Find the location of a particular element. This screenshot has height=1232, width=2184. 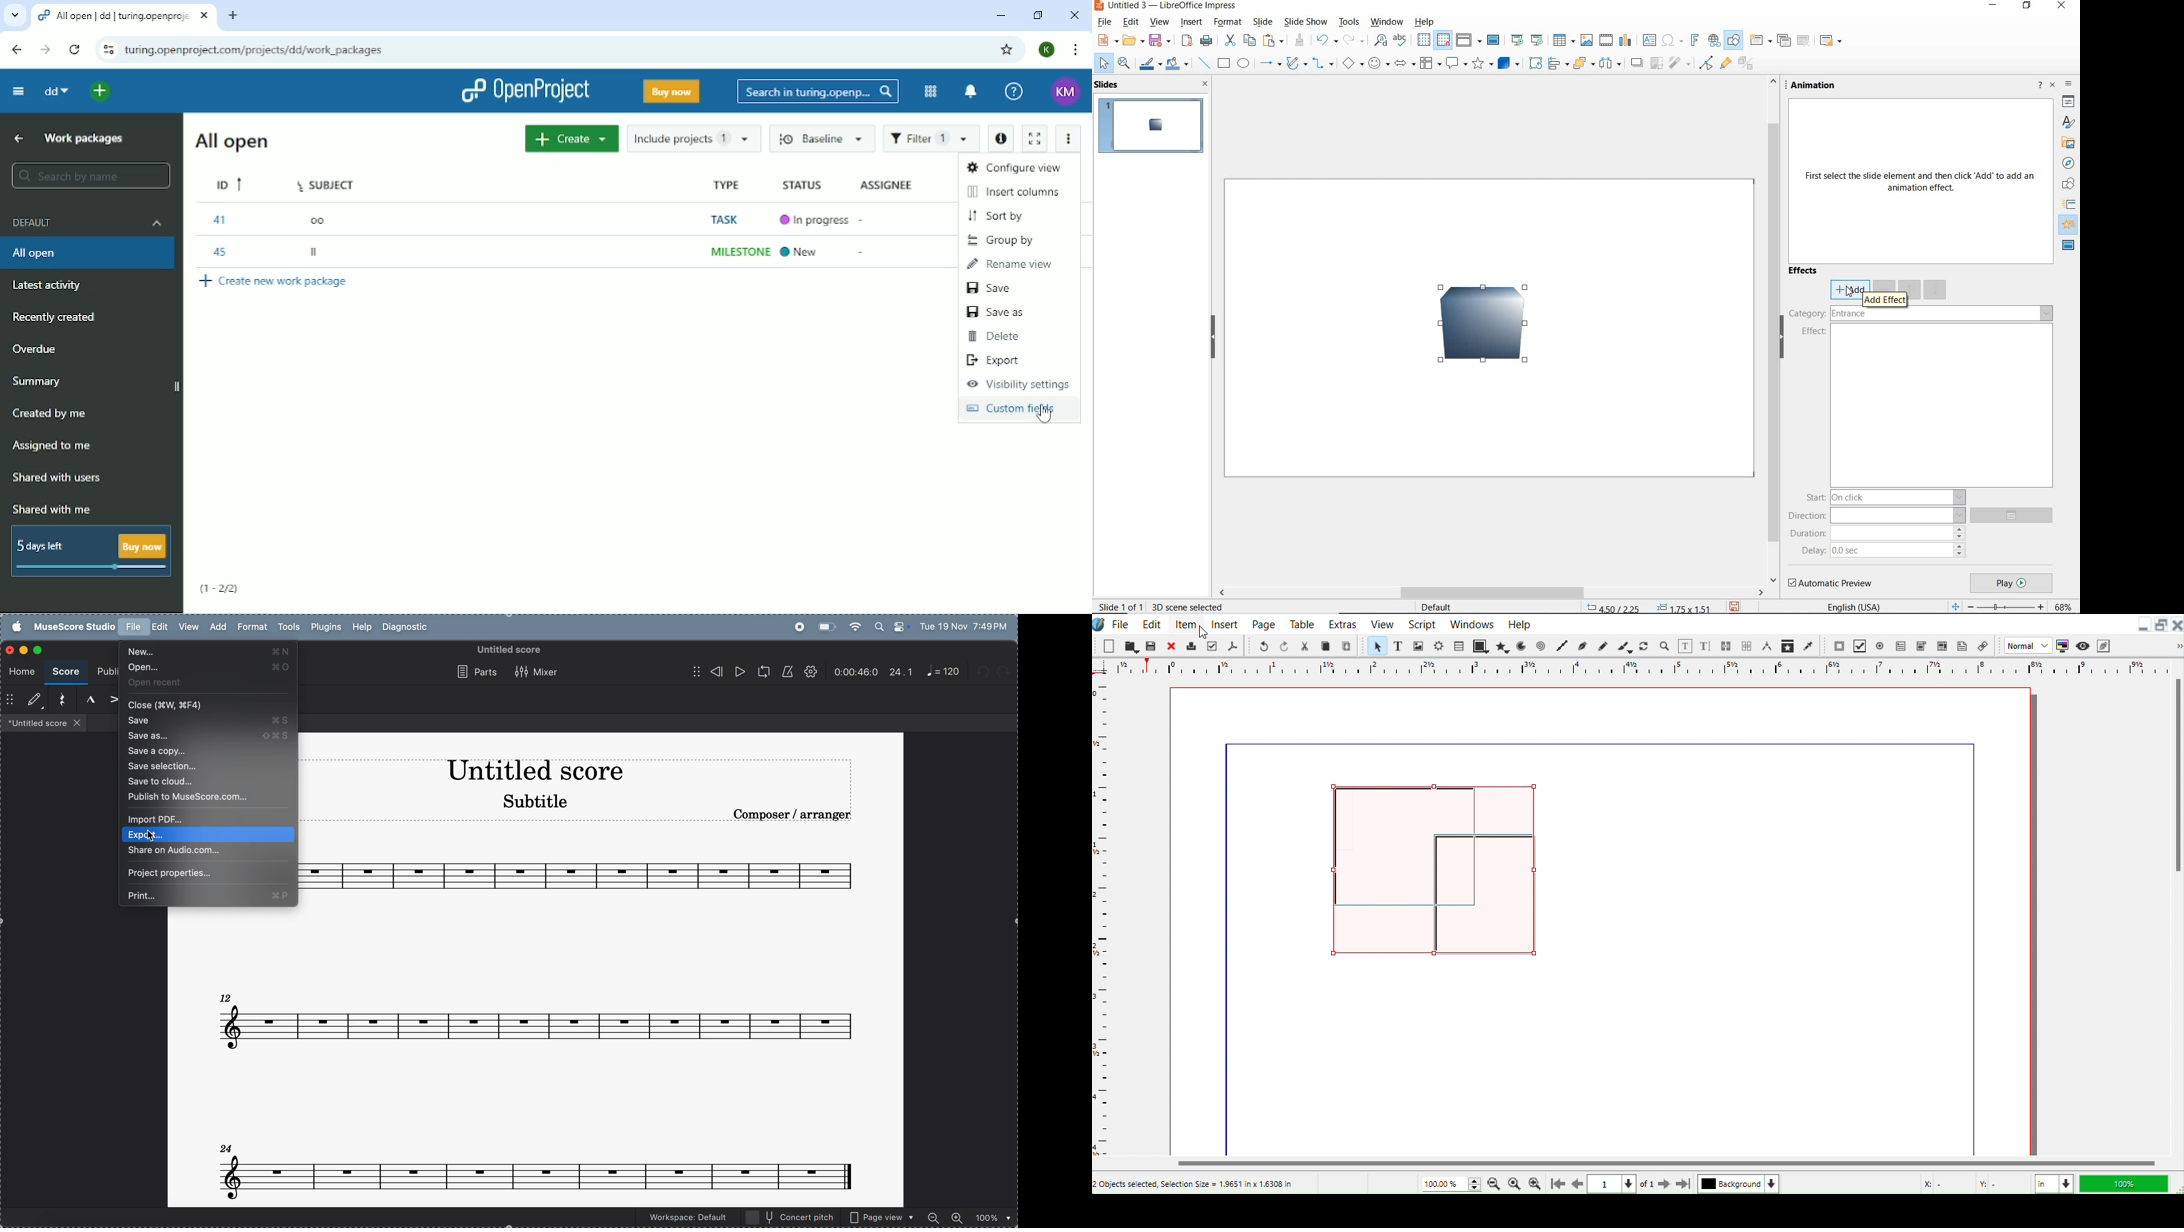

notes is located at coordinates (585, 875).